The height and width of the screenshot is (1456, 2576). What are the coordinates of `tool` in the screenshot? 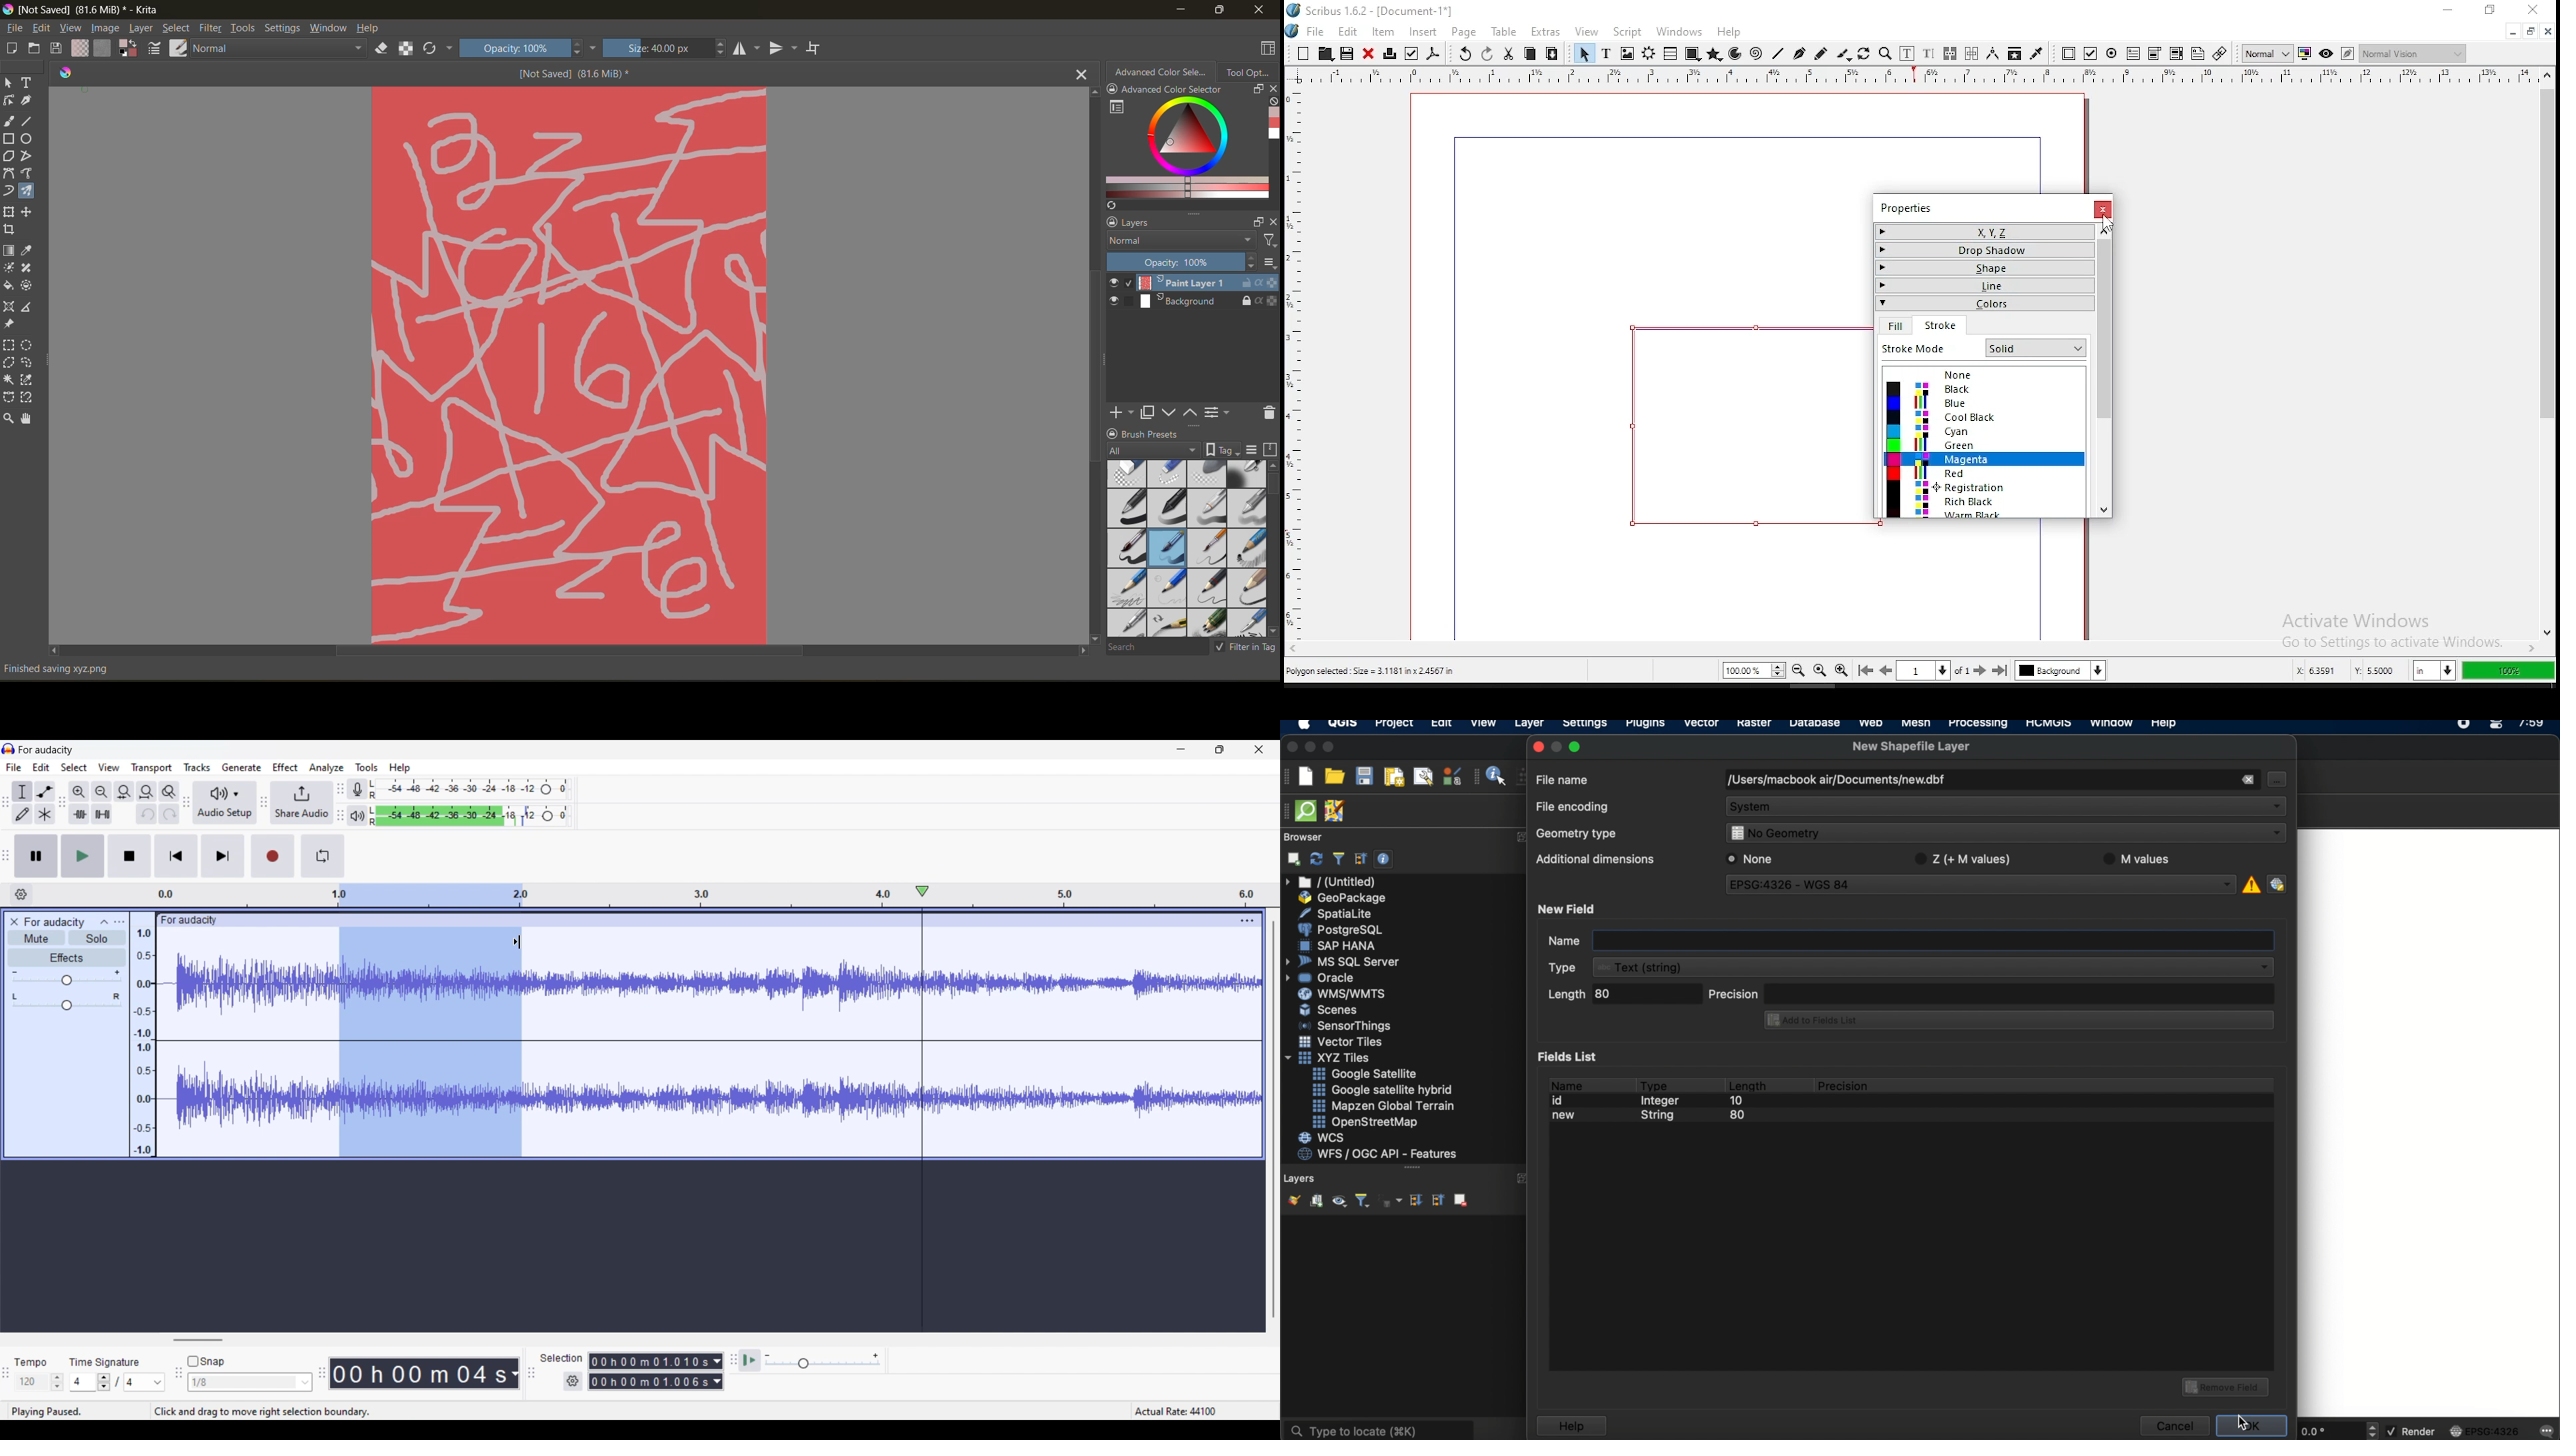 It's located at (27, 397).